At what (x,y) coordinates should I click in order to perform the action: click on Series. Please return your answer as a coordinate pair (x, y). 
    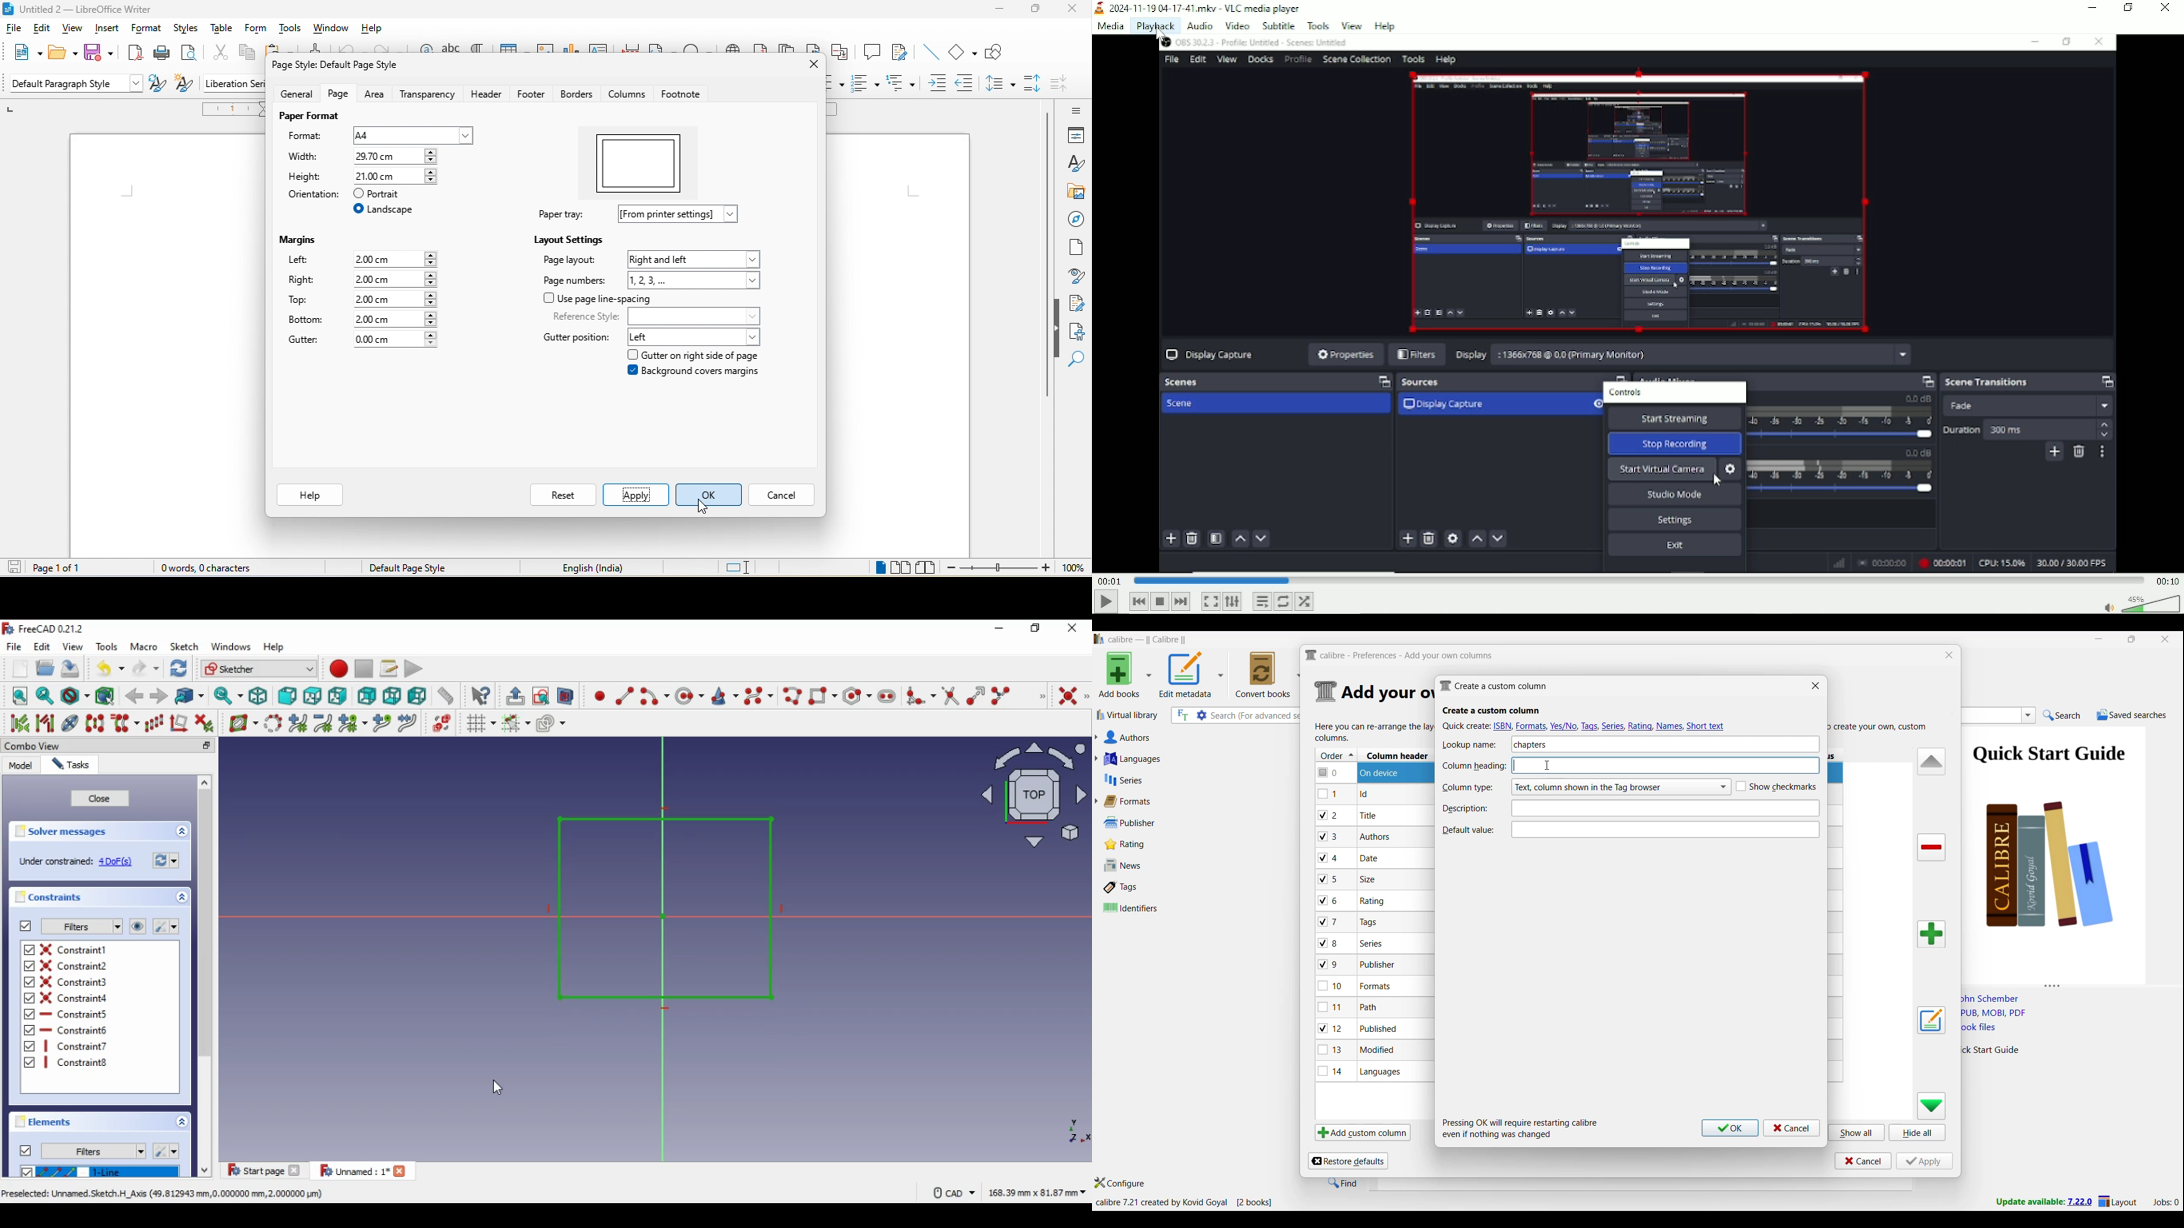
    Looking at the image, I should click on (1177, 780).